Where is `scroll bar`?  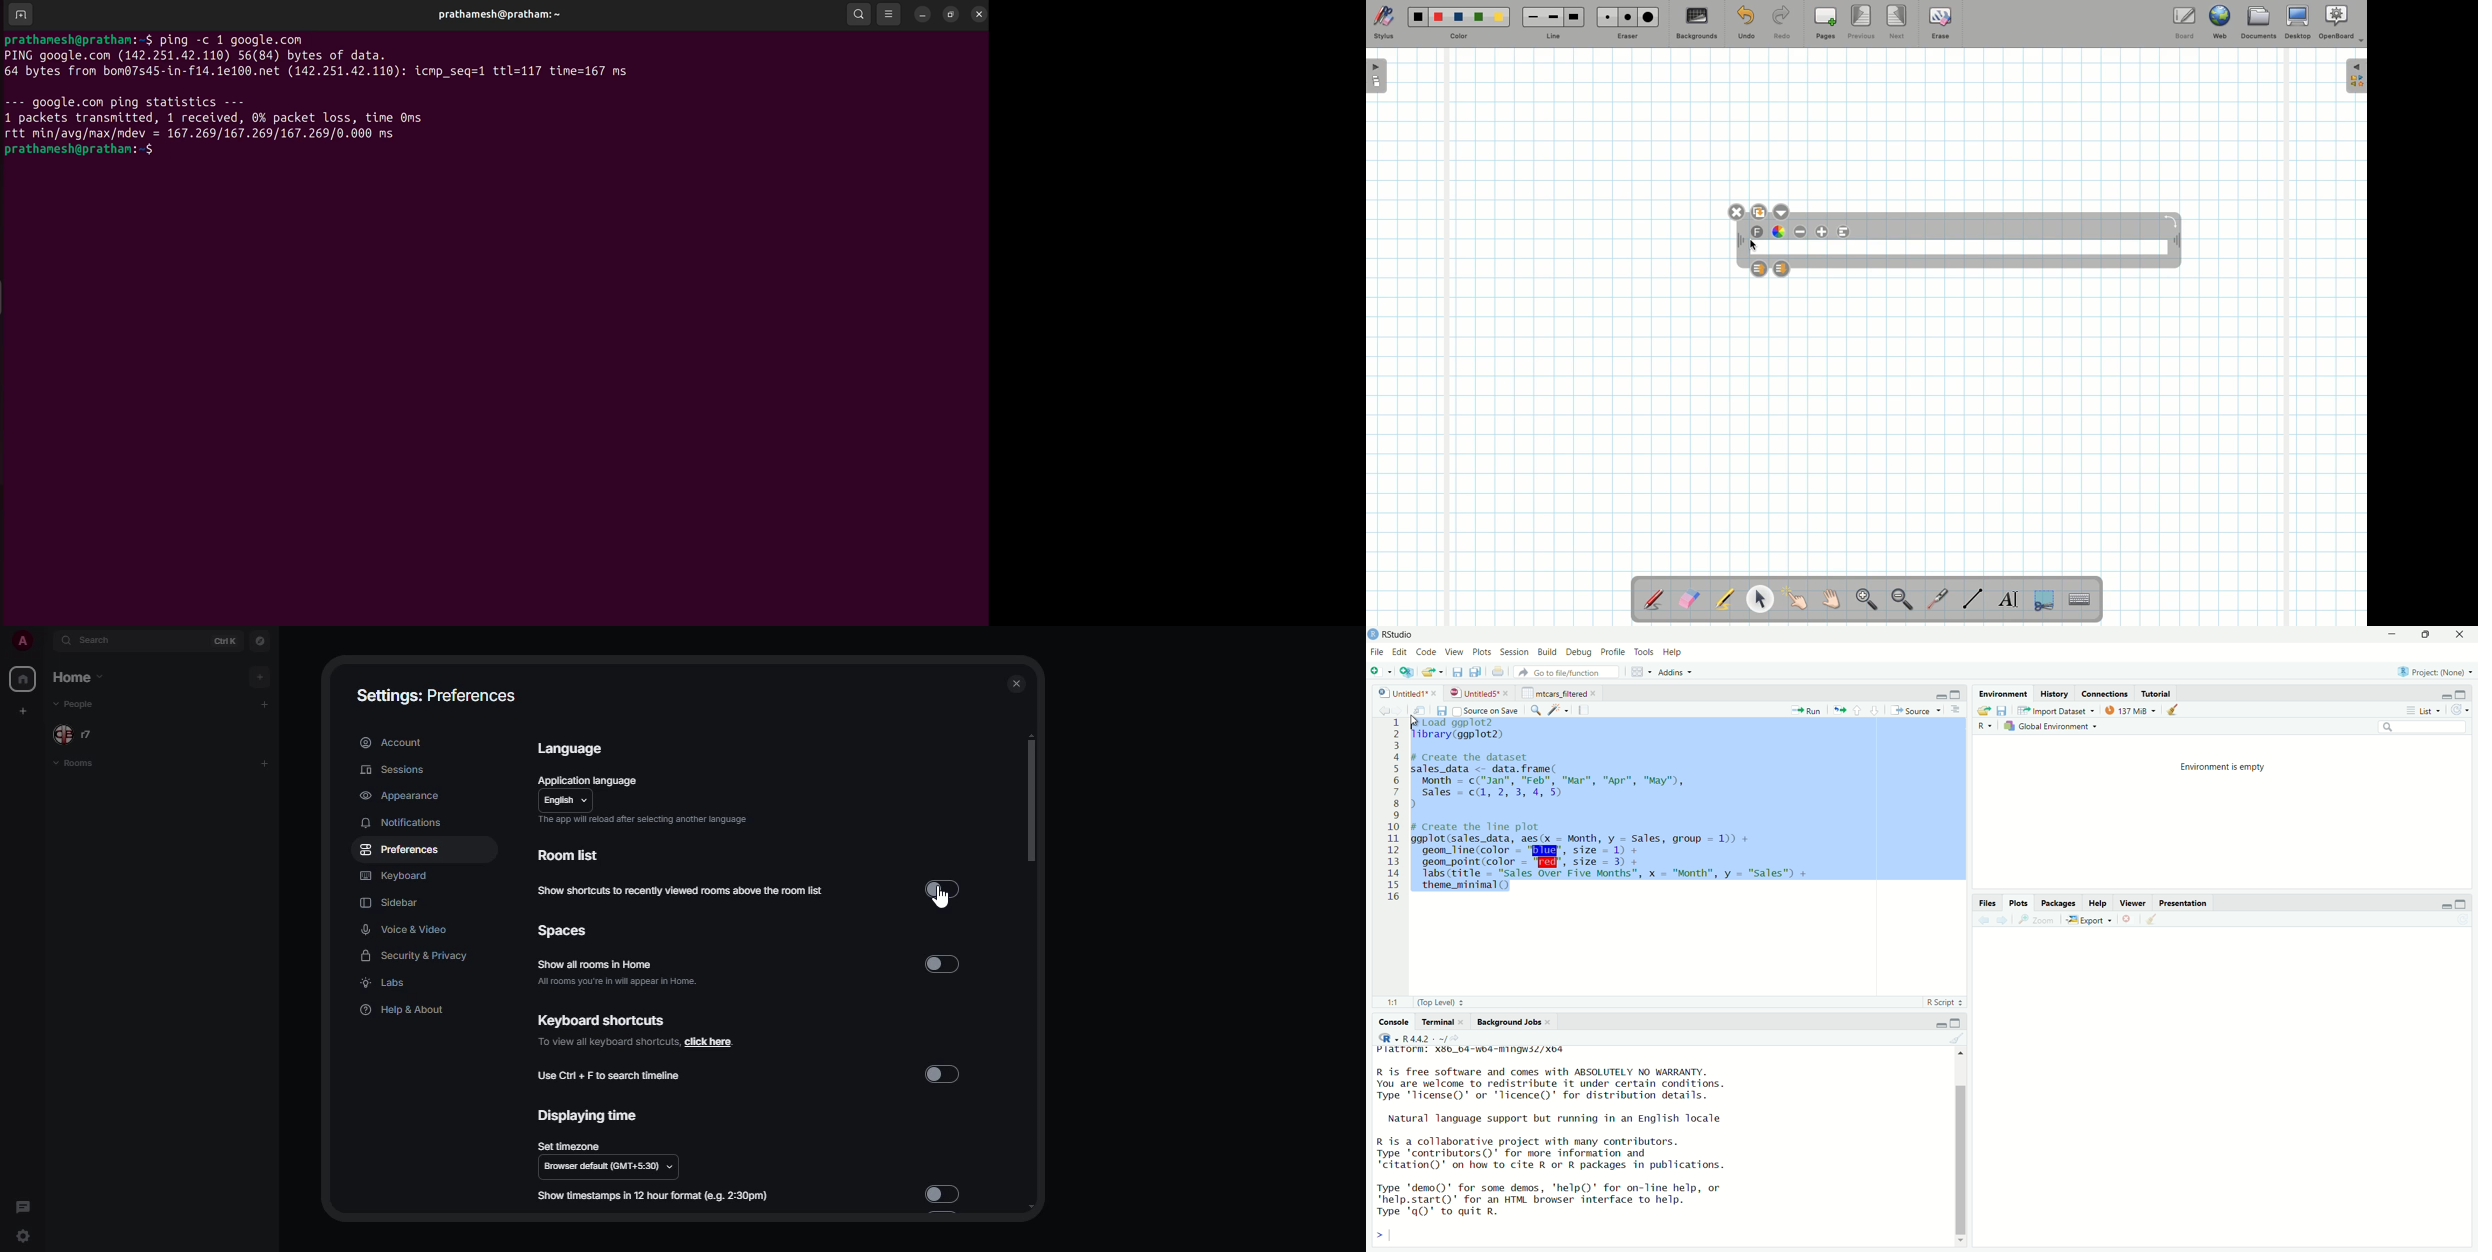
scroll bar is located at coordinates (1960, 1159).